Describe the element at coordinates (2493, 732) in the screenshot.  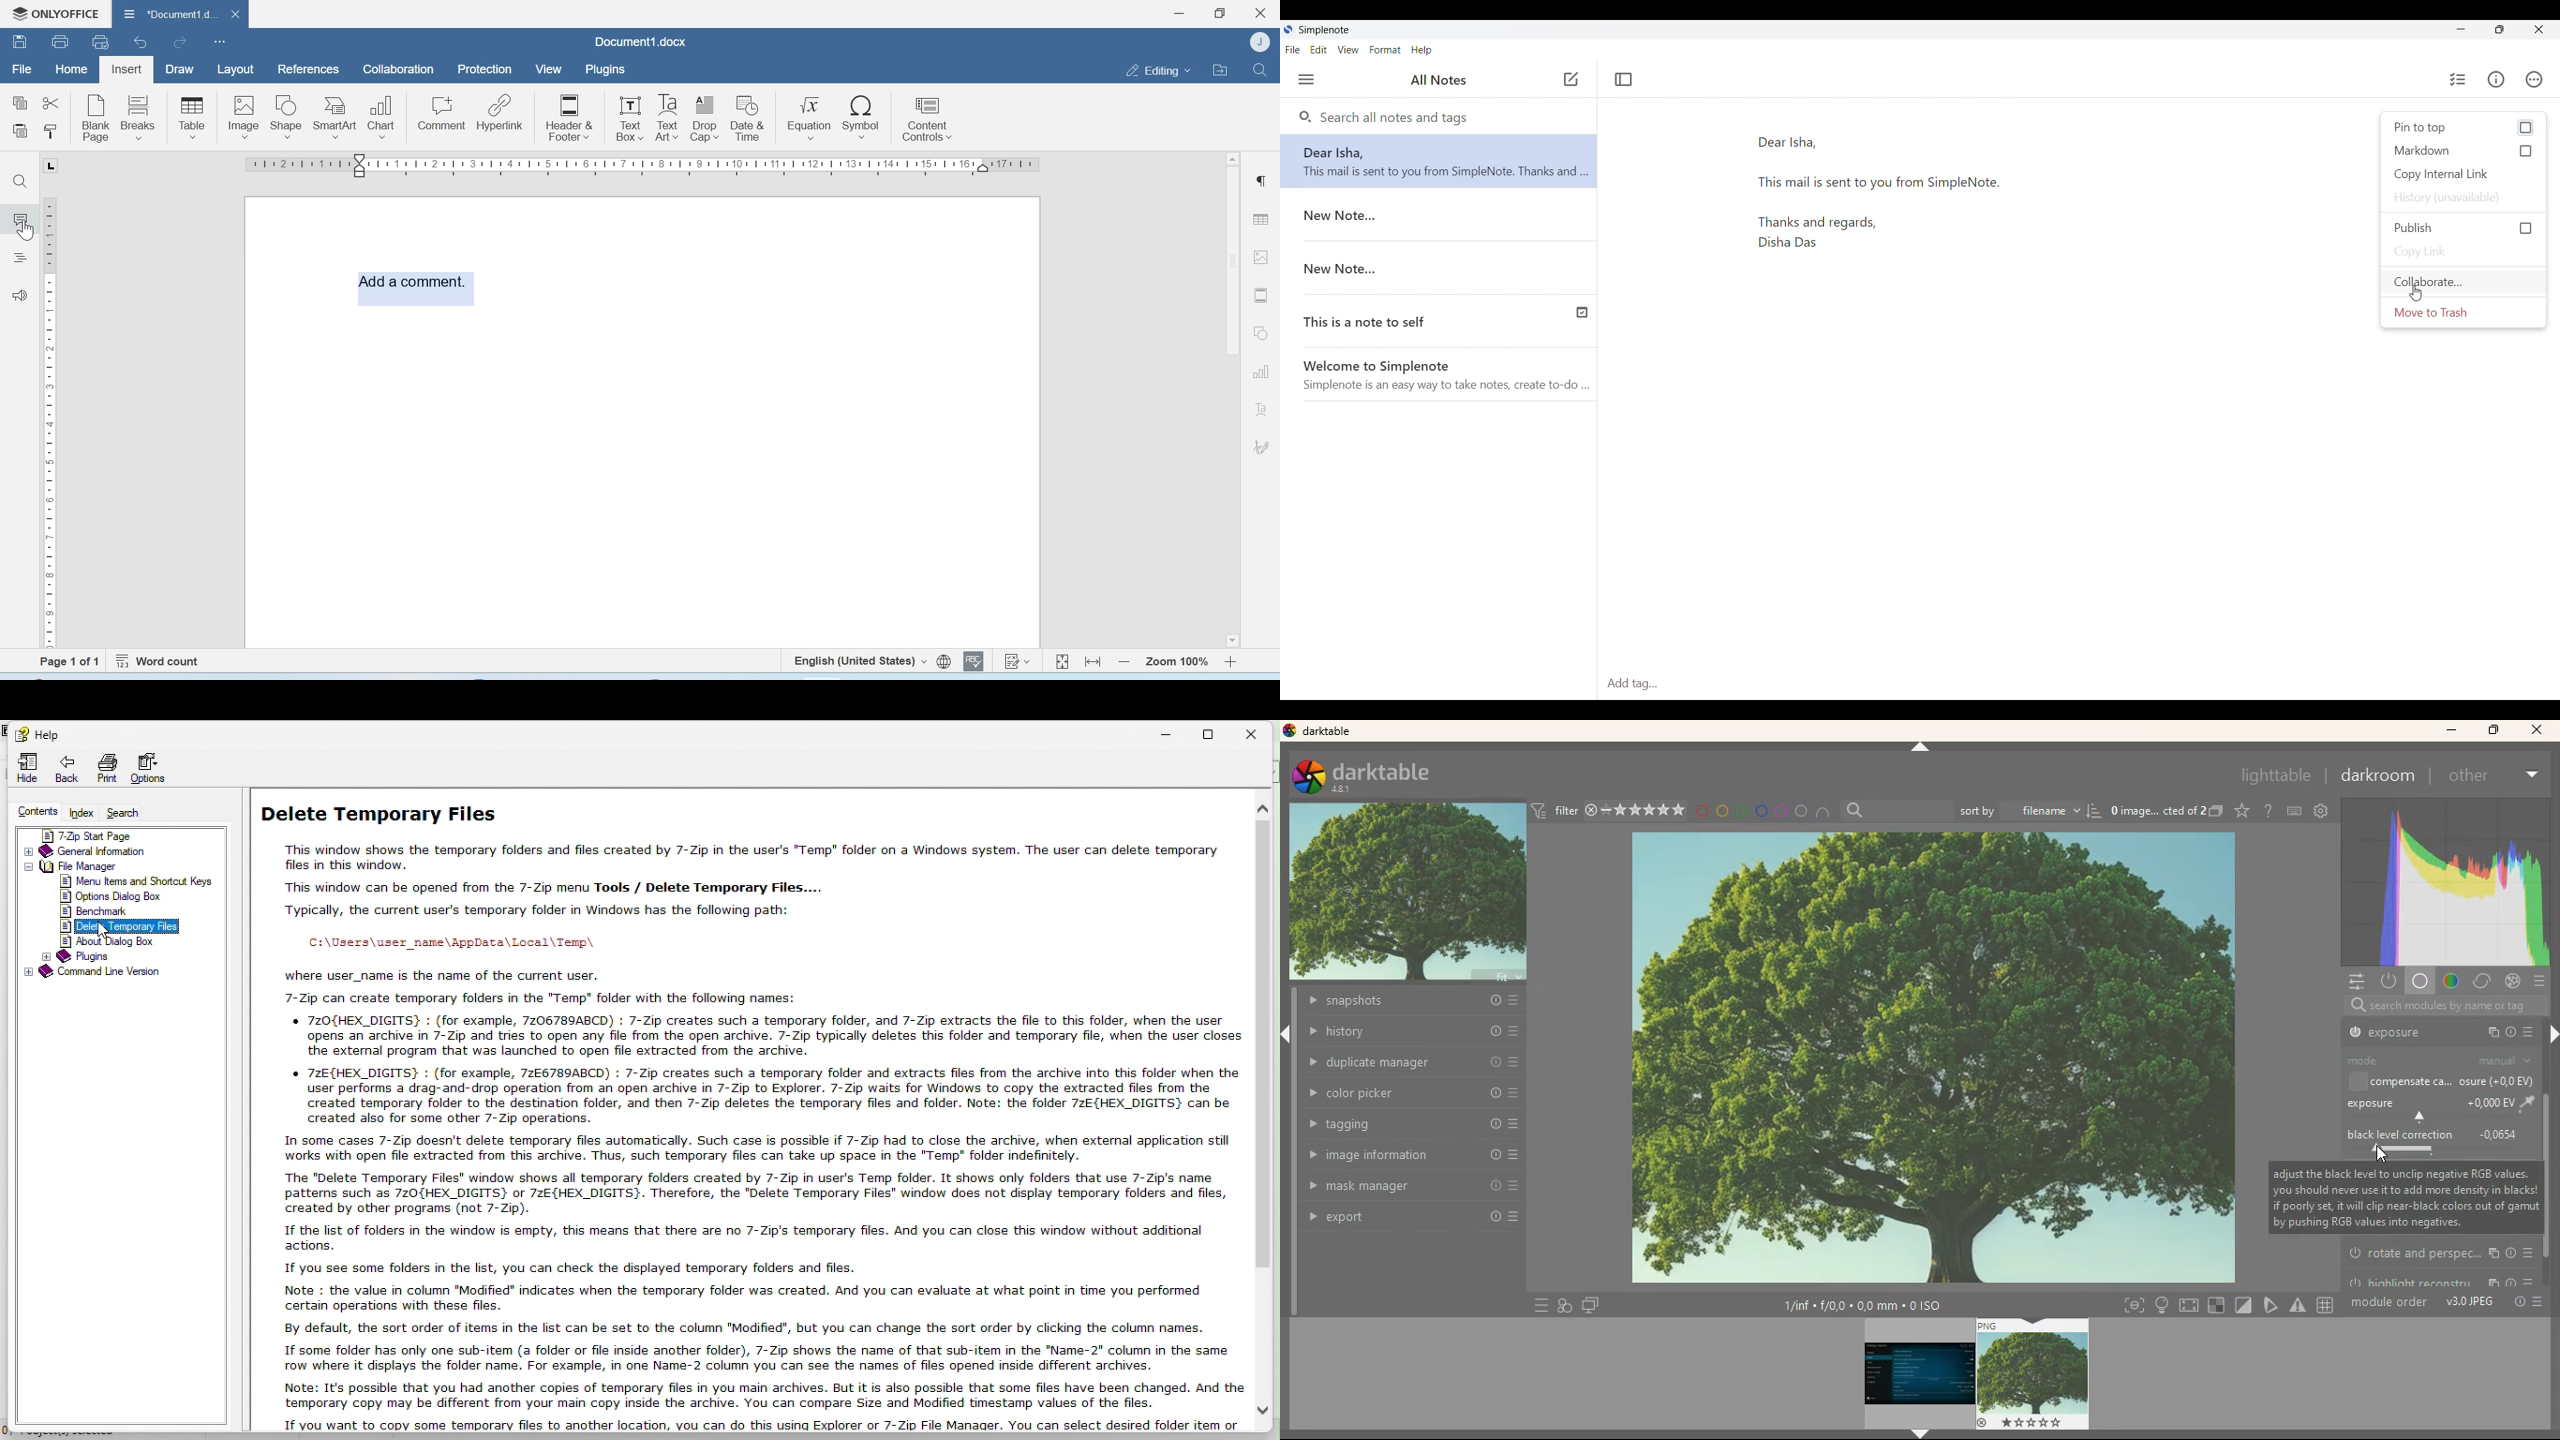
I see `maximize` at that location.